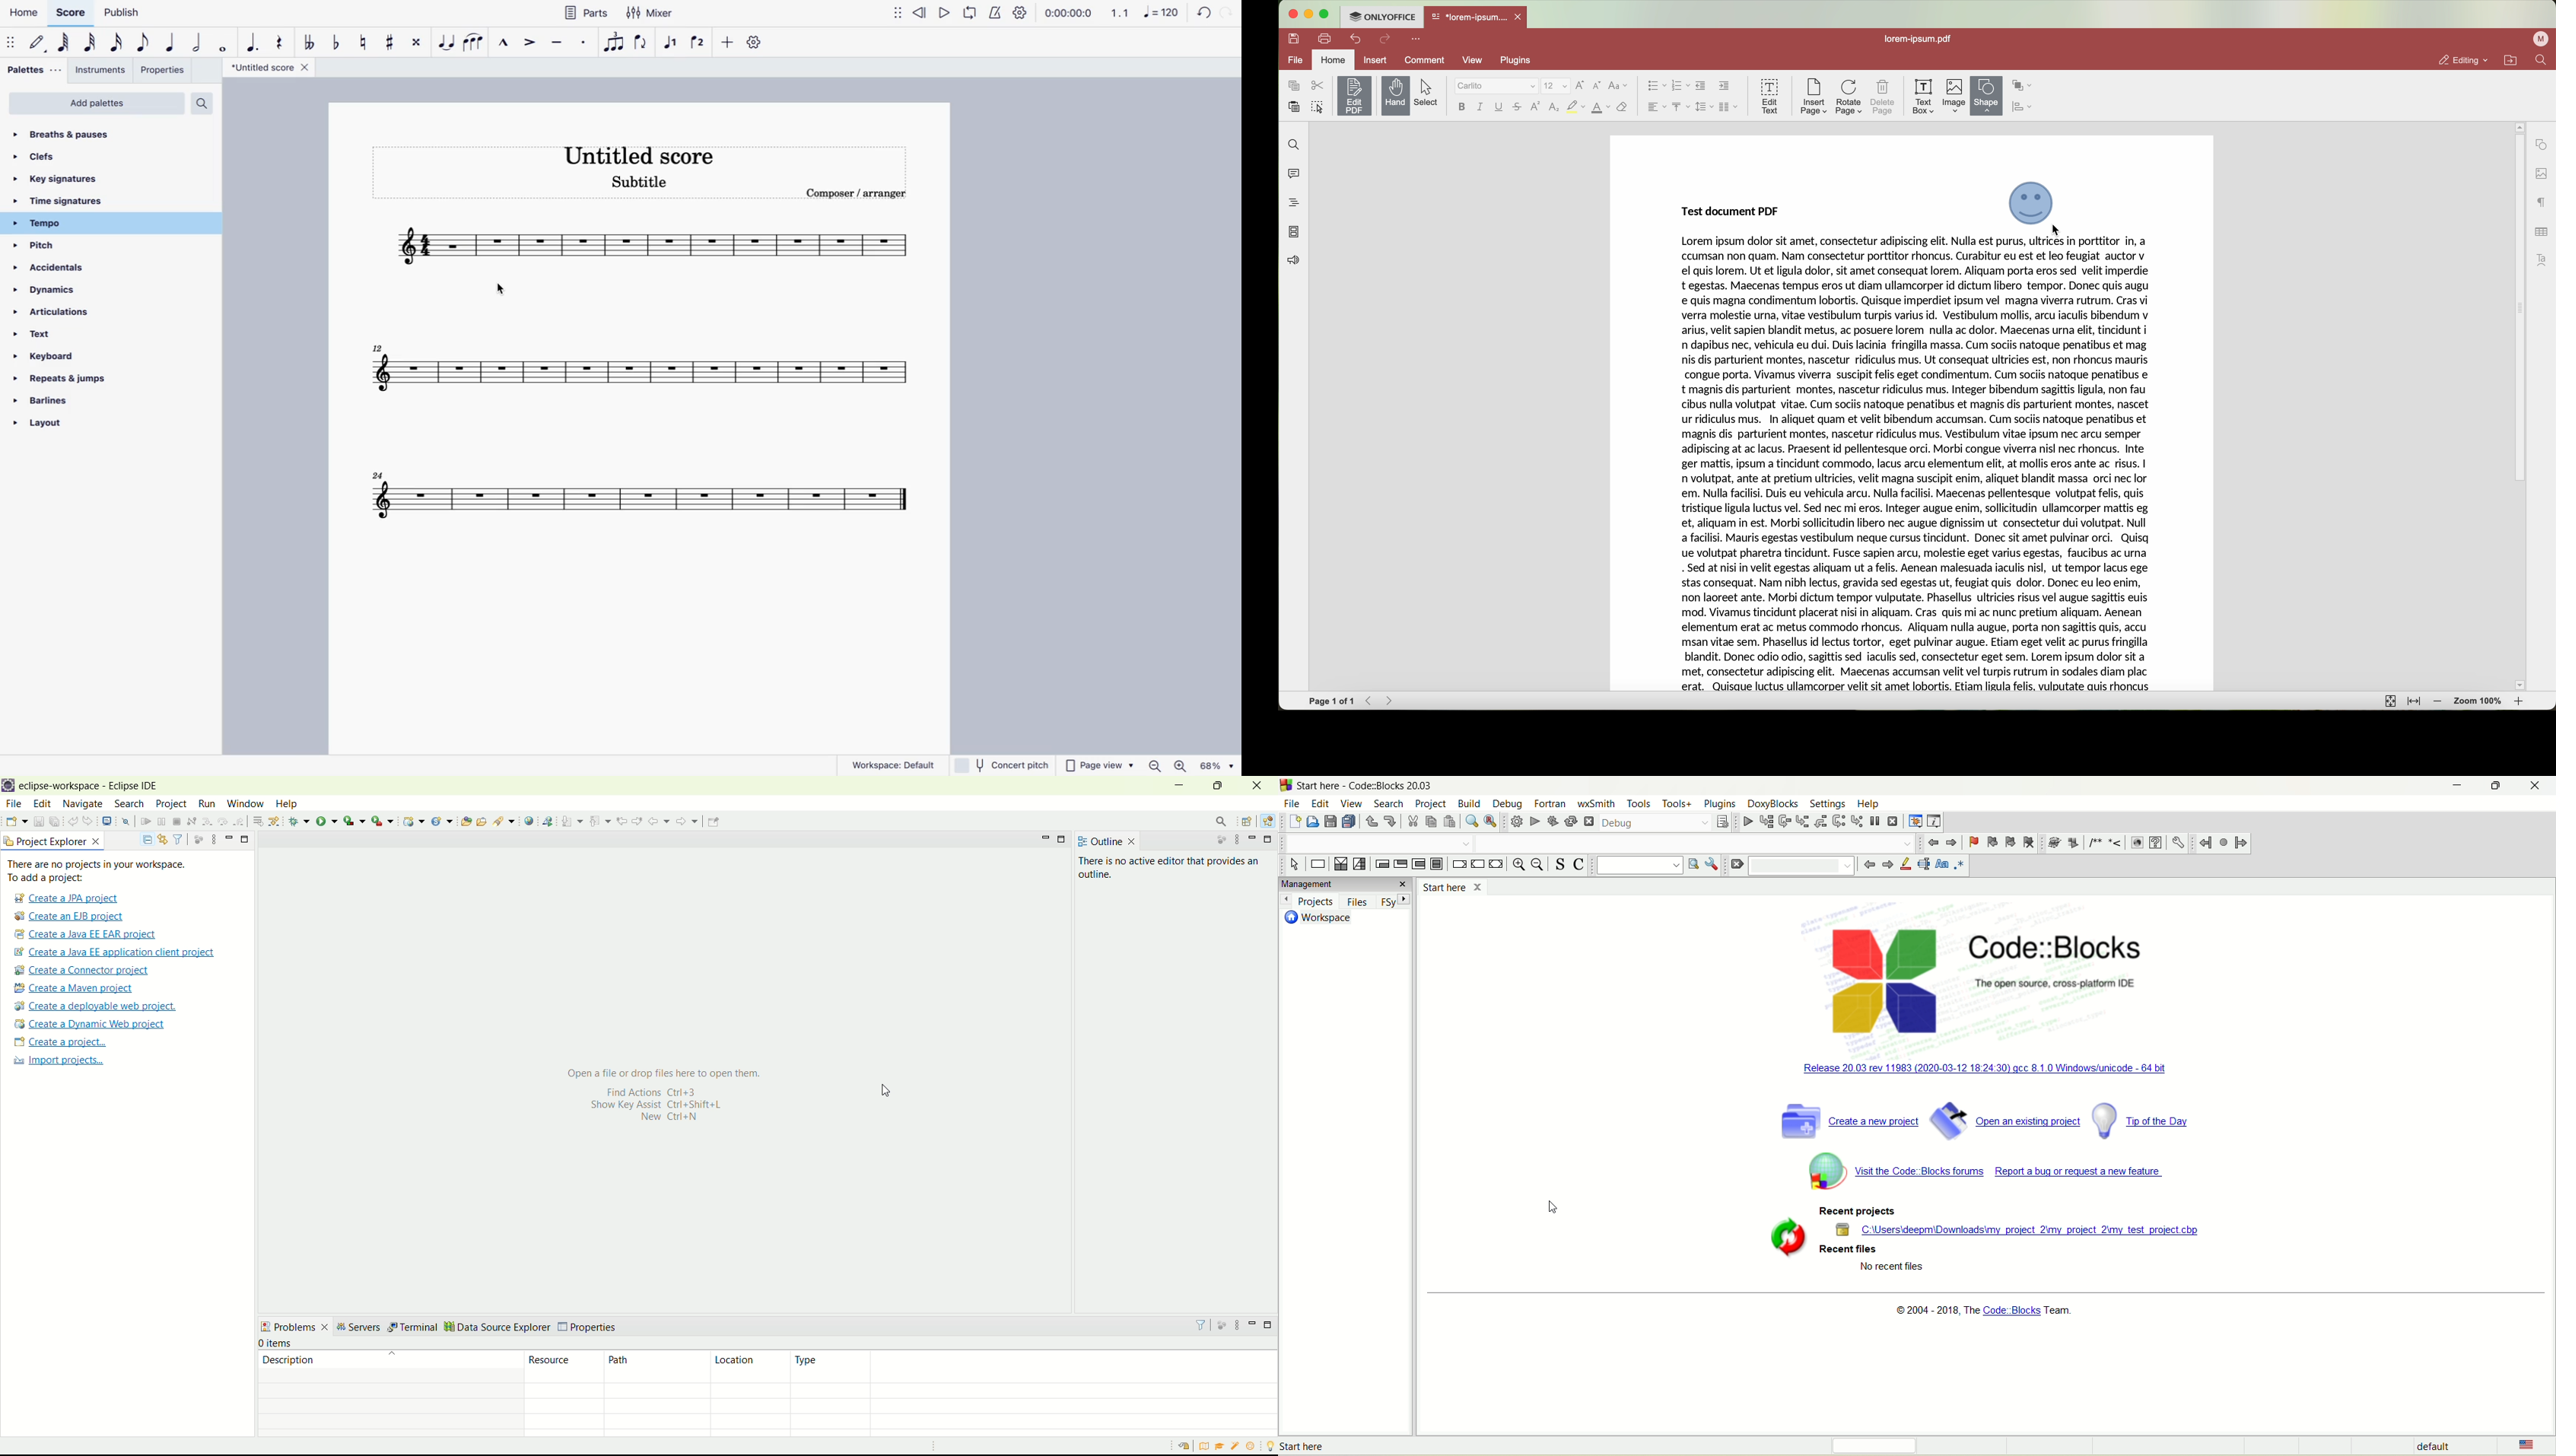 This screenshot has height=1456, width=2576. I want to click on bullets, so click(1656, 86).